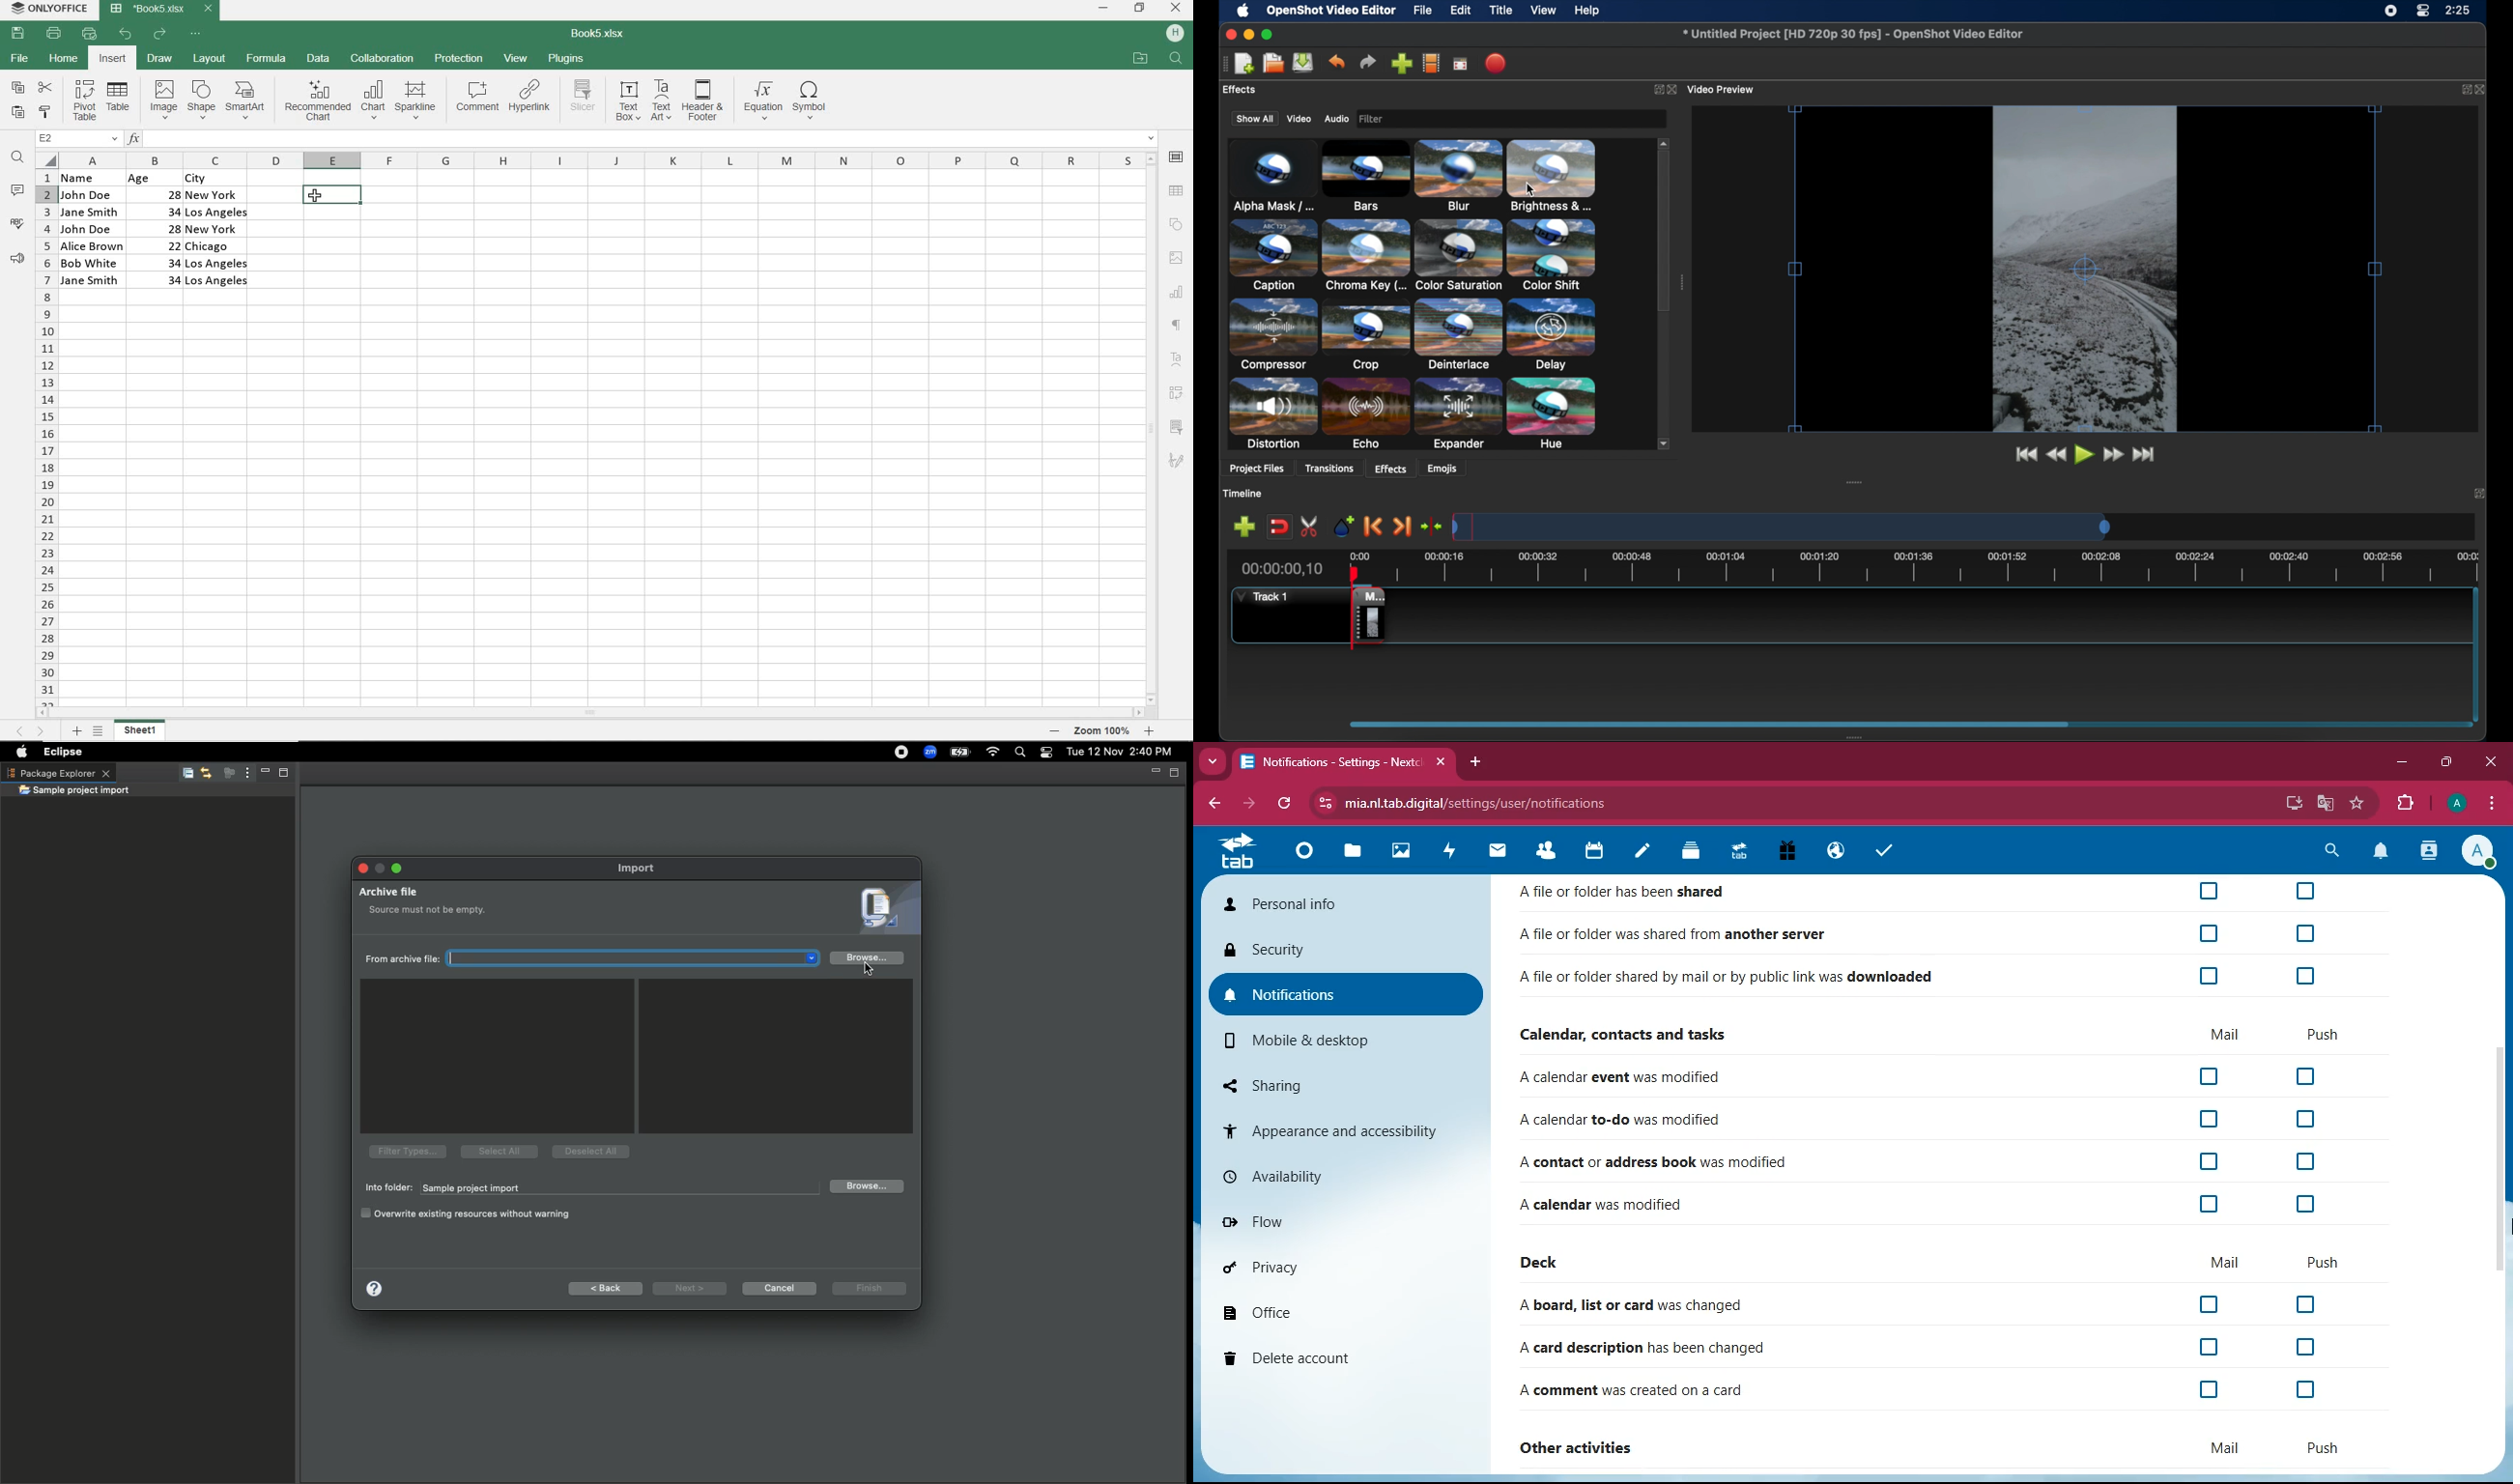 The height and width of the screenshot is (1484, 2520). I want to click on fast for, so click(2113, 455).